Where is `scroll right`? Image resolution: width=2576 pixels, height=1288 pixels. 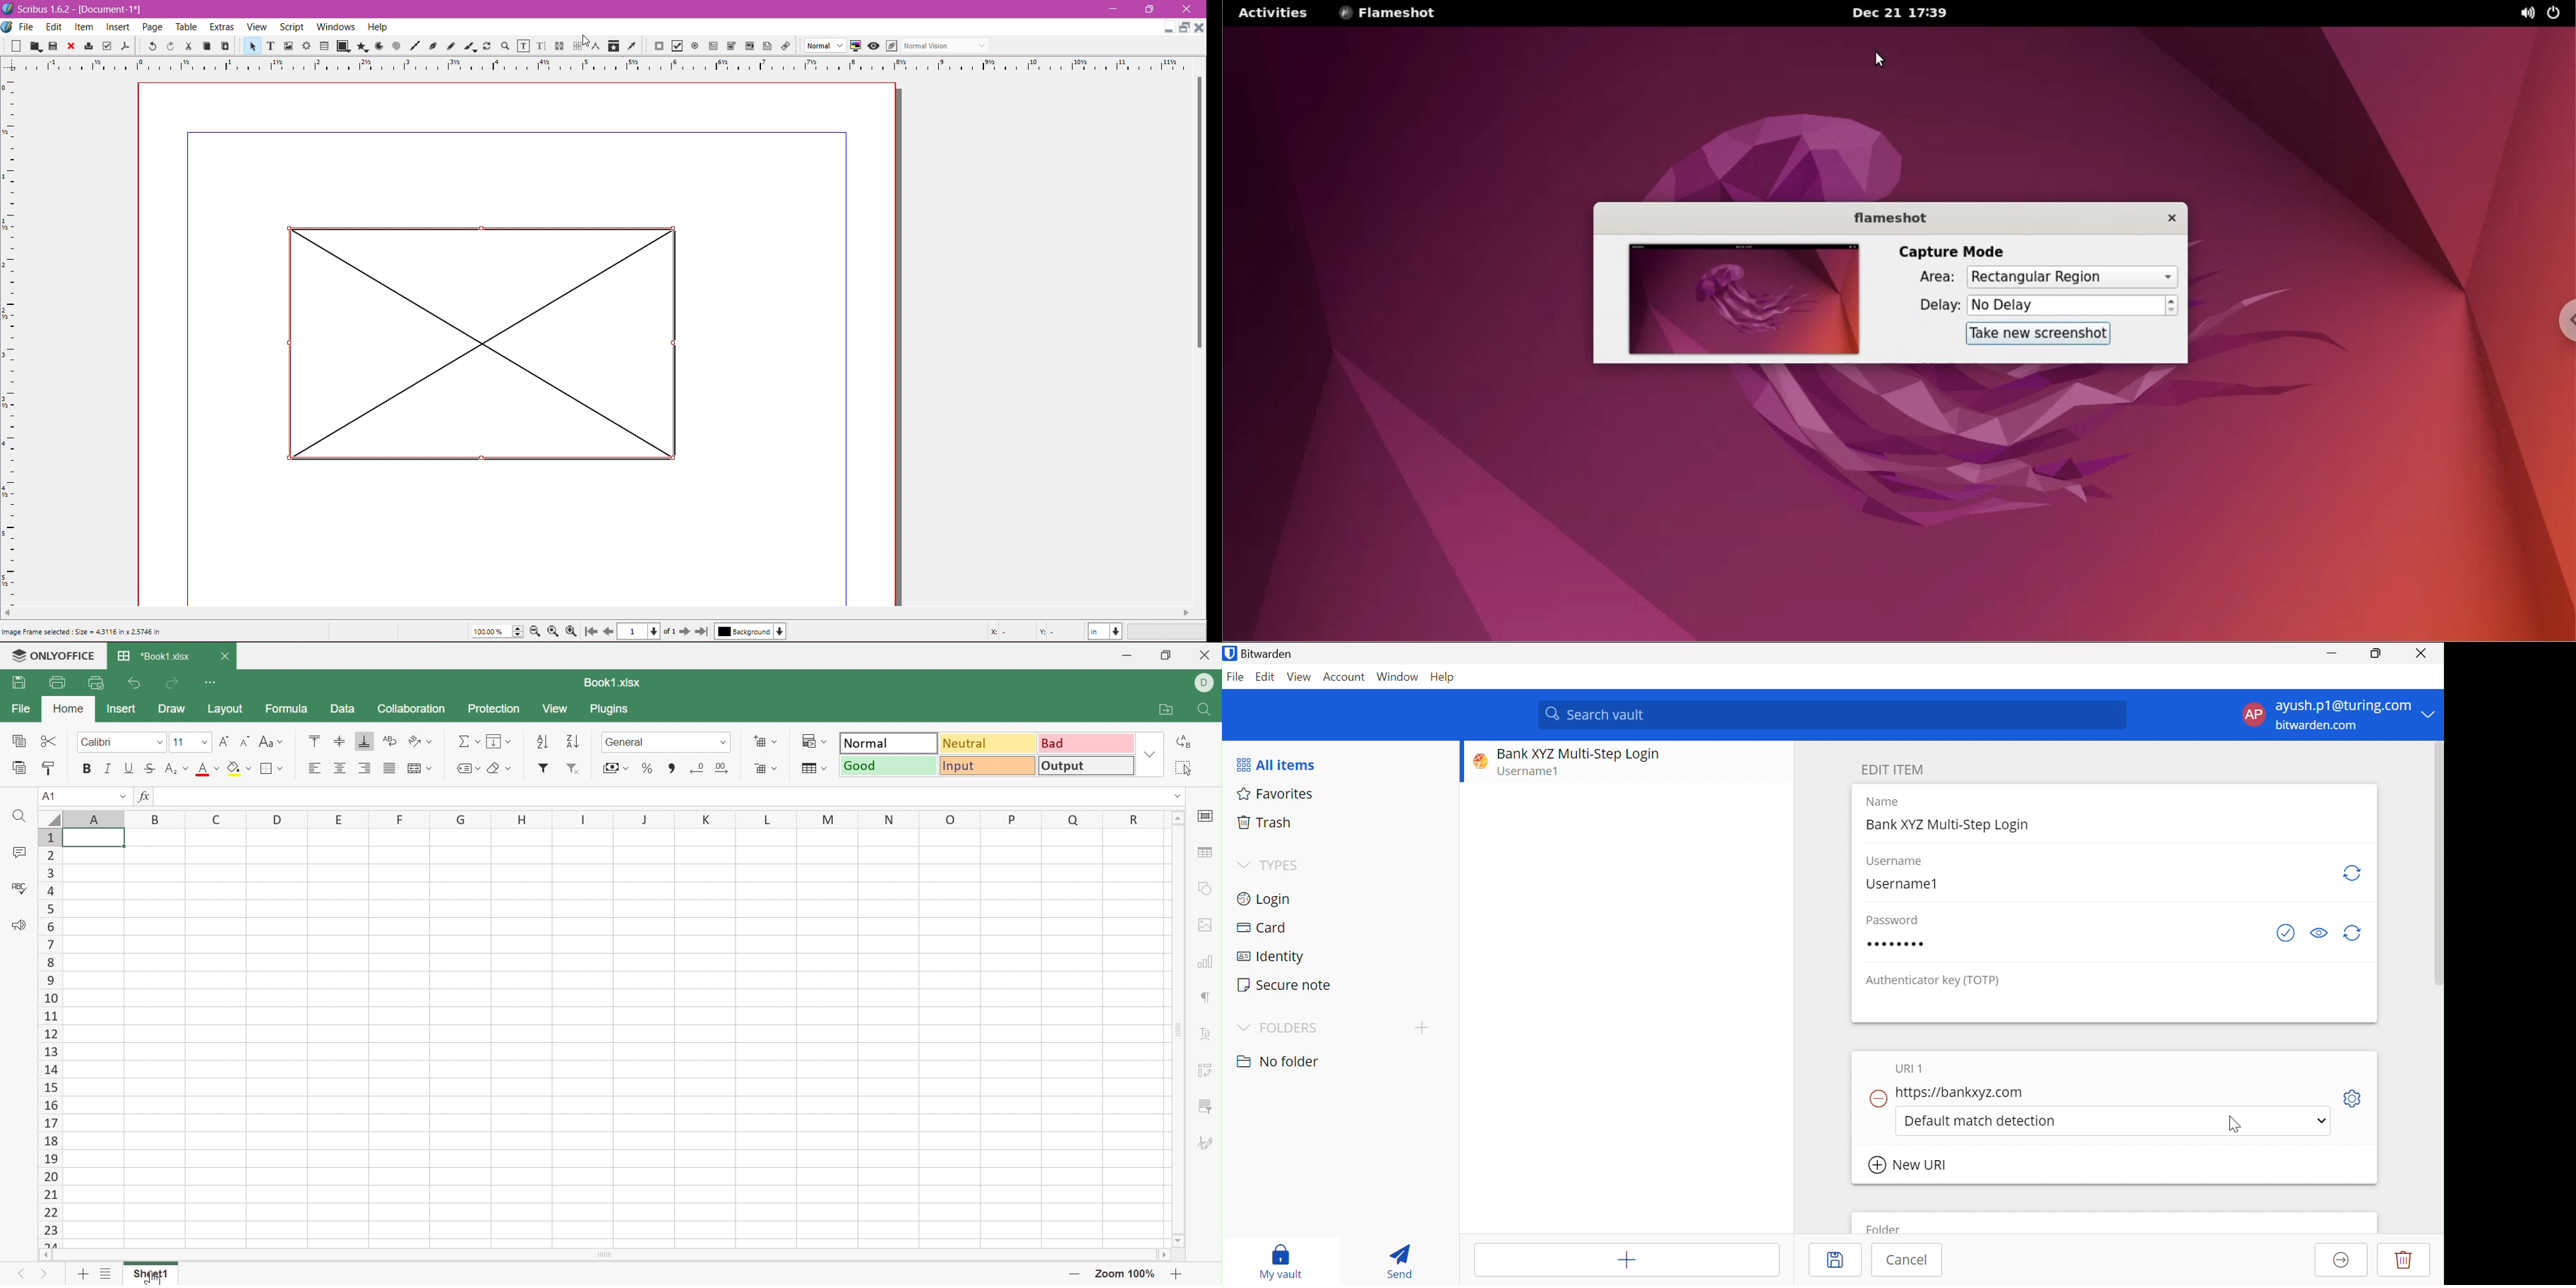 scroll right is located at coordinates (1192, 612).